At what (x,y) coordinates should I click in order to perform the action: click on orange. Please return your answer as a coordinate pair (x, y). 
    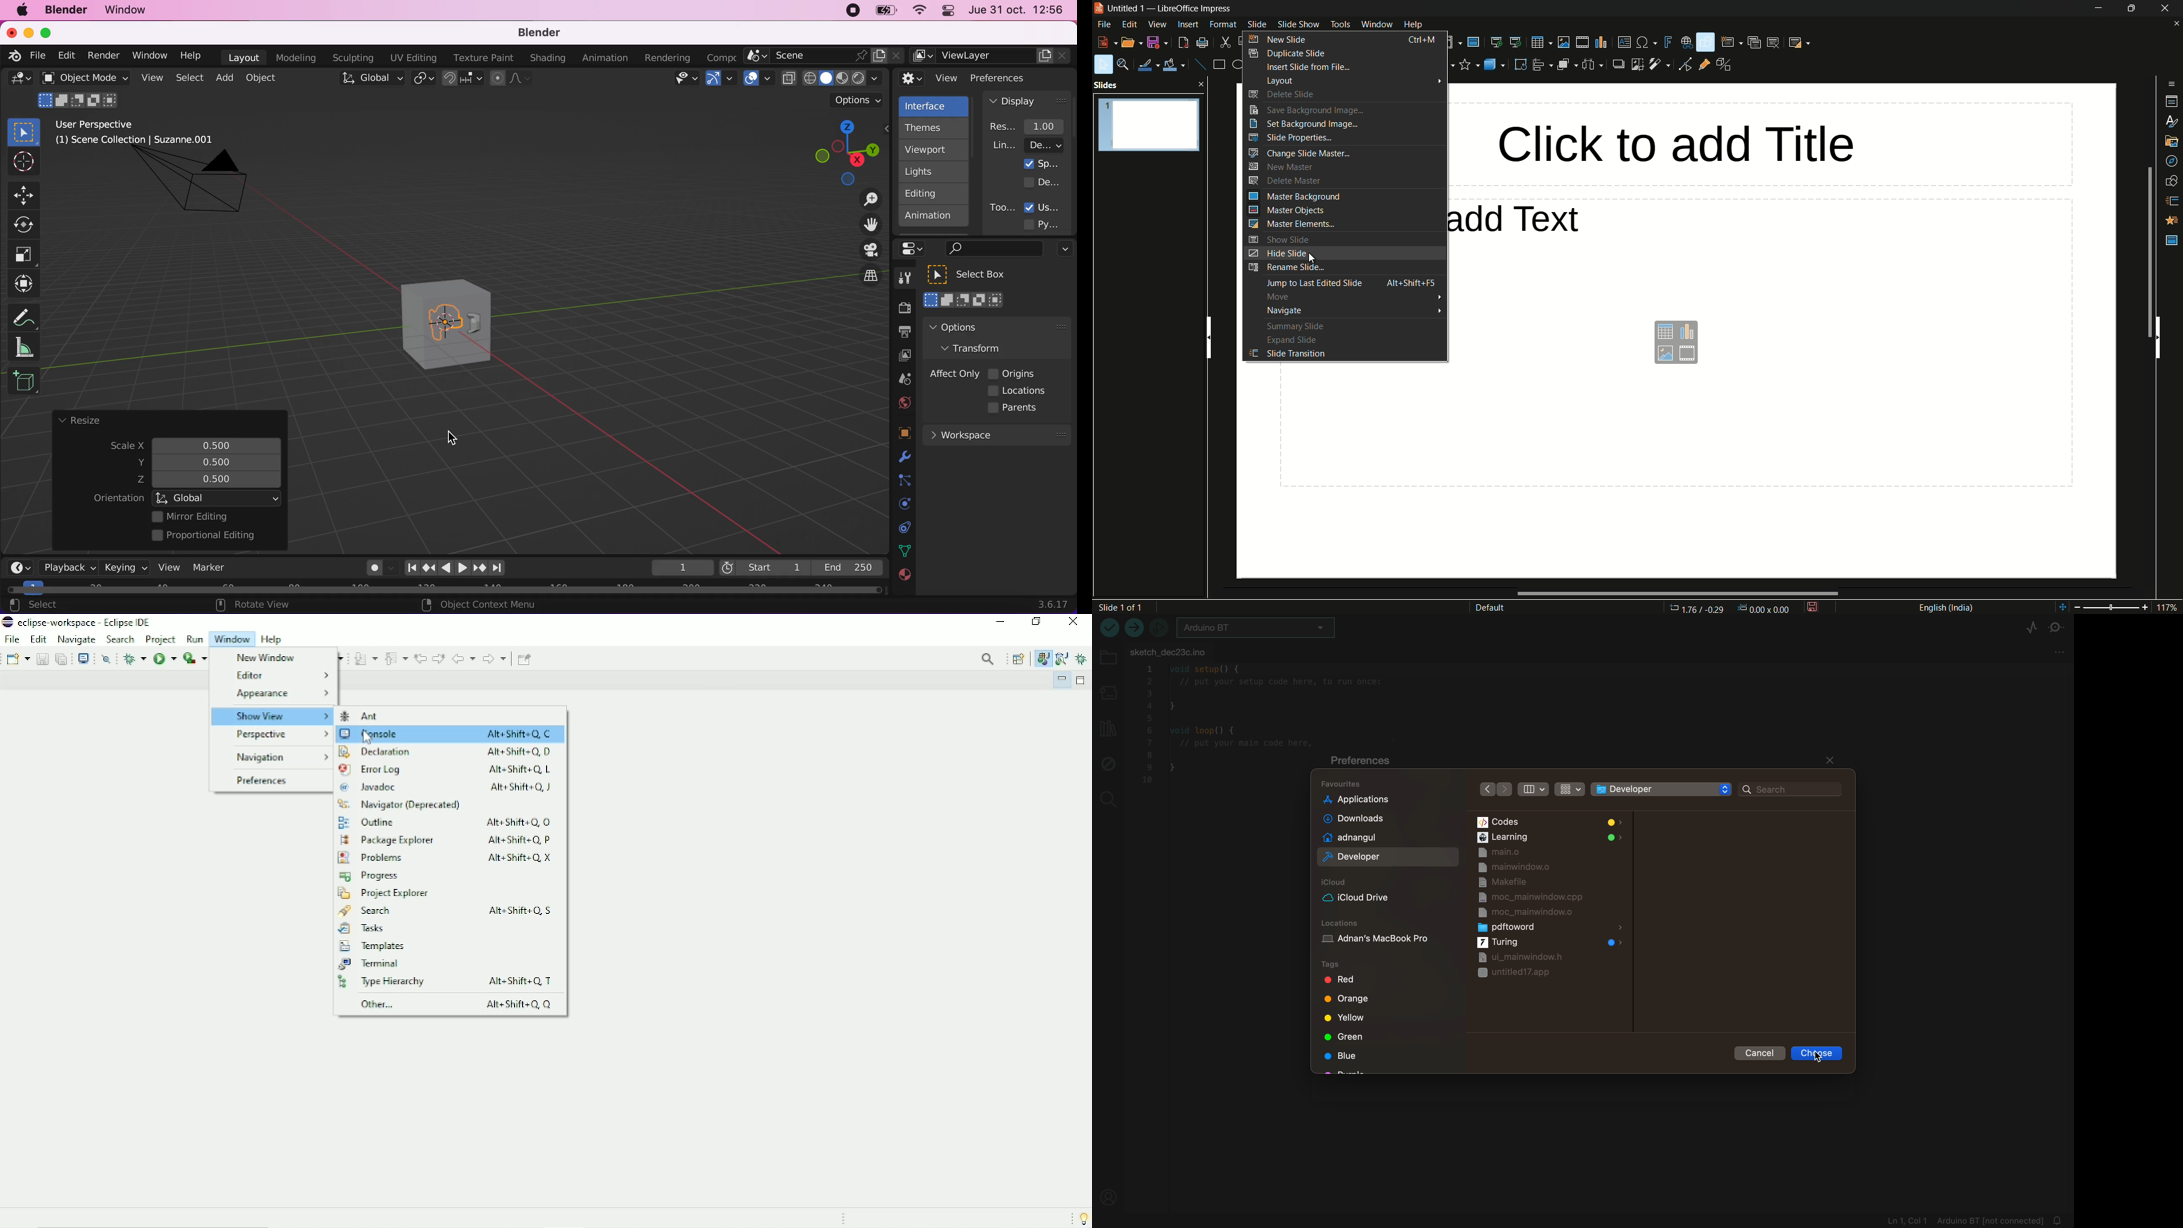
    Looking at the image, I should click on (1353, 1000).